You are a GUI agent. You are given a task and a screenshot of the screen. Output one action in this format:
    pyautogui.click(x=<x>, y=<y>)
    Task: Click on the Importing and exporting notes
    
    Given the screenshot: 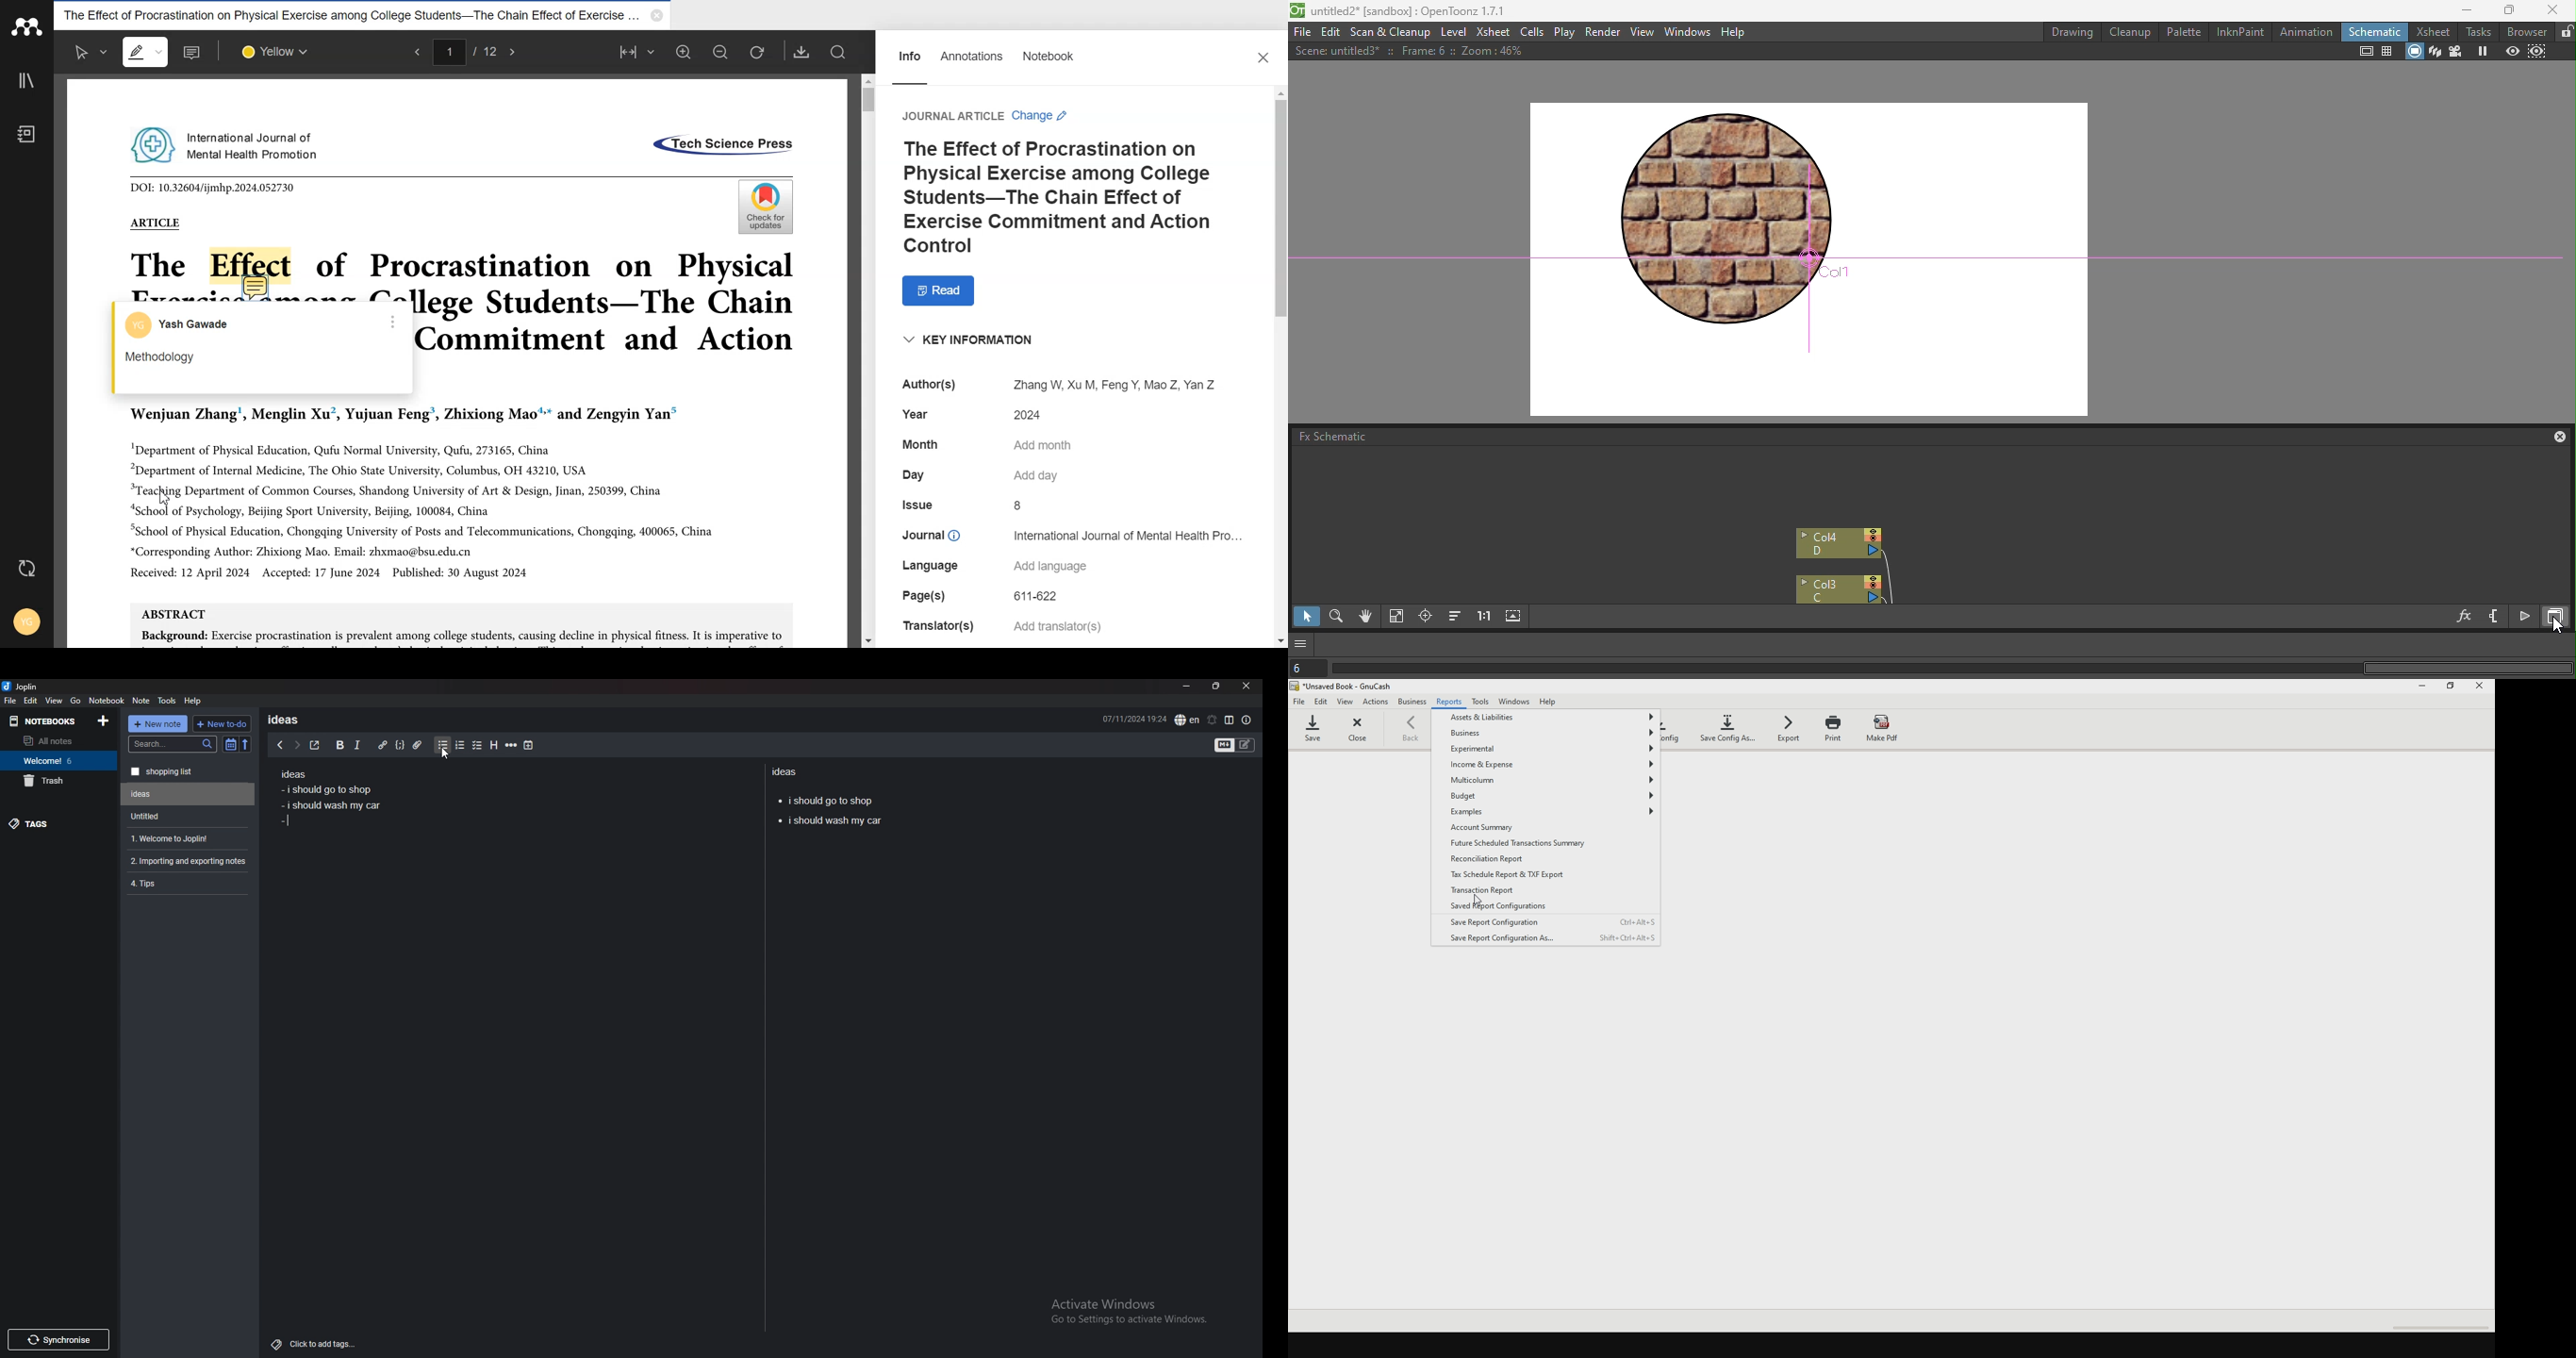 What is the action you would take?
    pyautogui.click(x=190, y=861)
    